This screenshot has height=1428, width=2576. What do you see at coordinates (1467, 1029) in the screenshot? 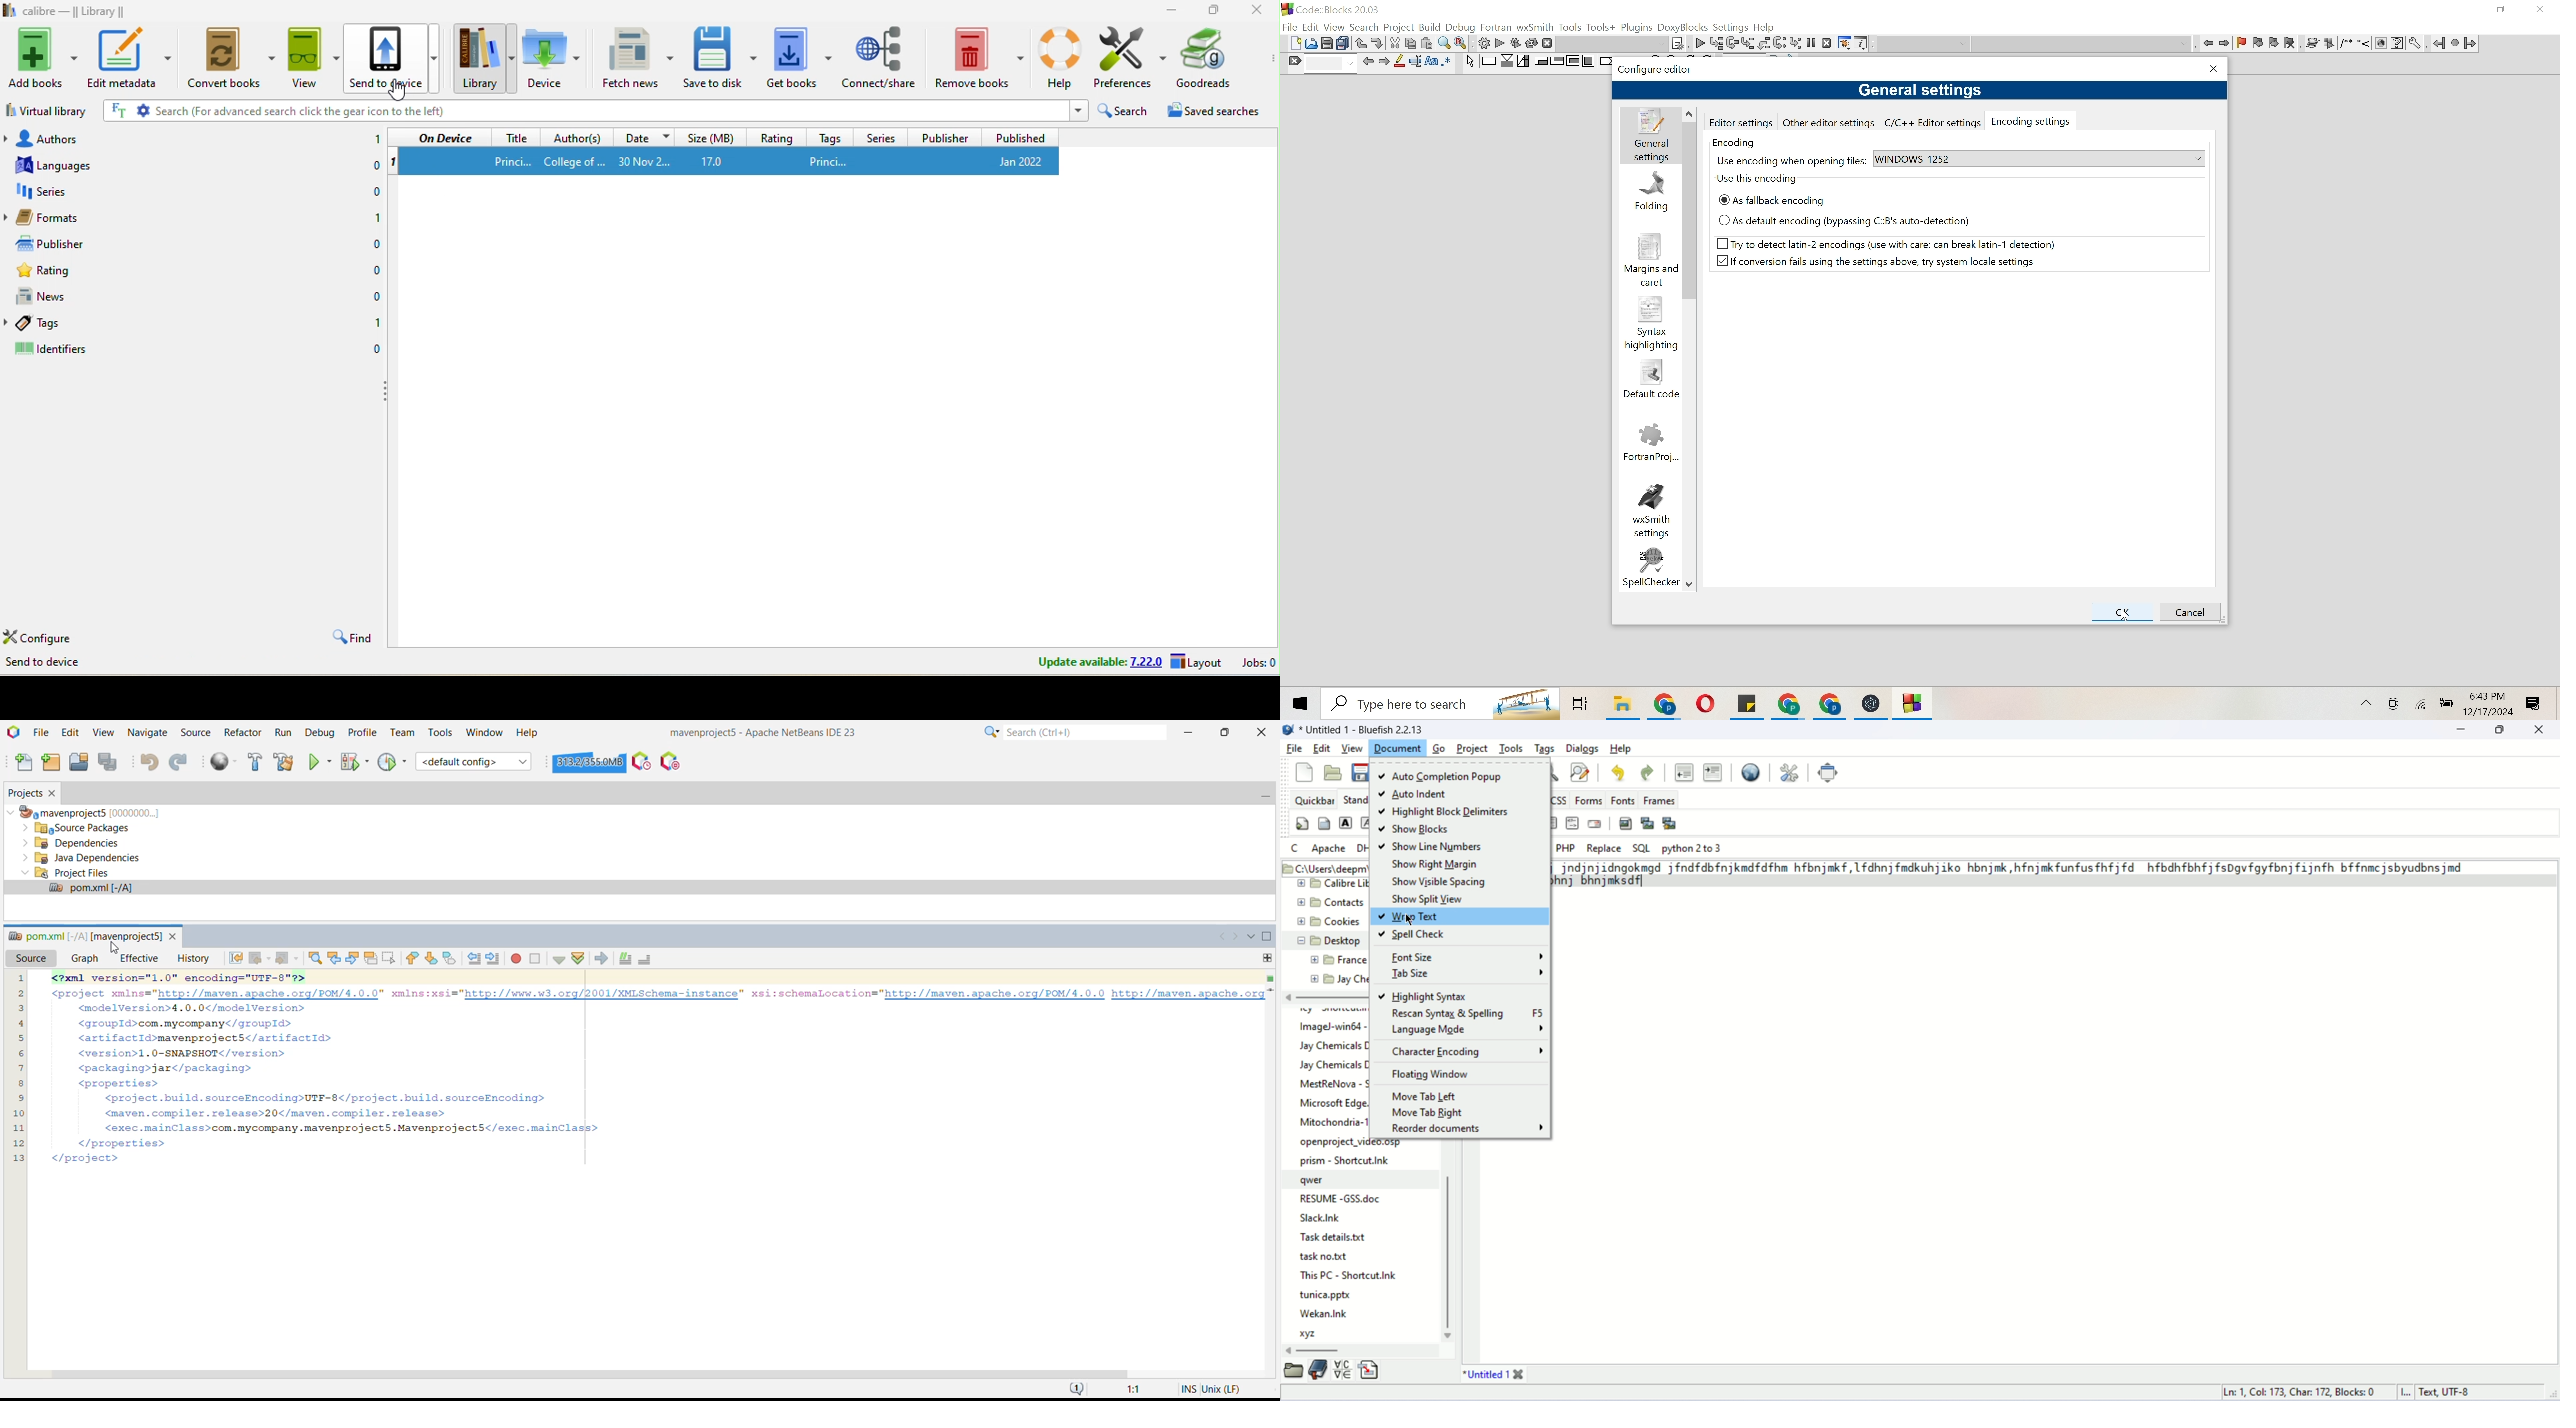
I see `language mode` at bounding box center [1467, 1029].